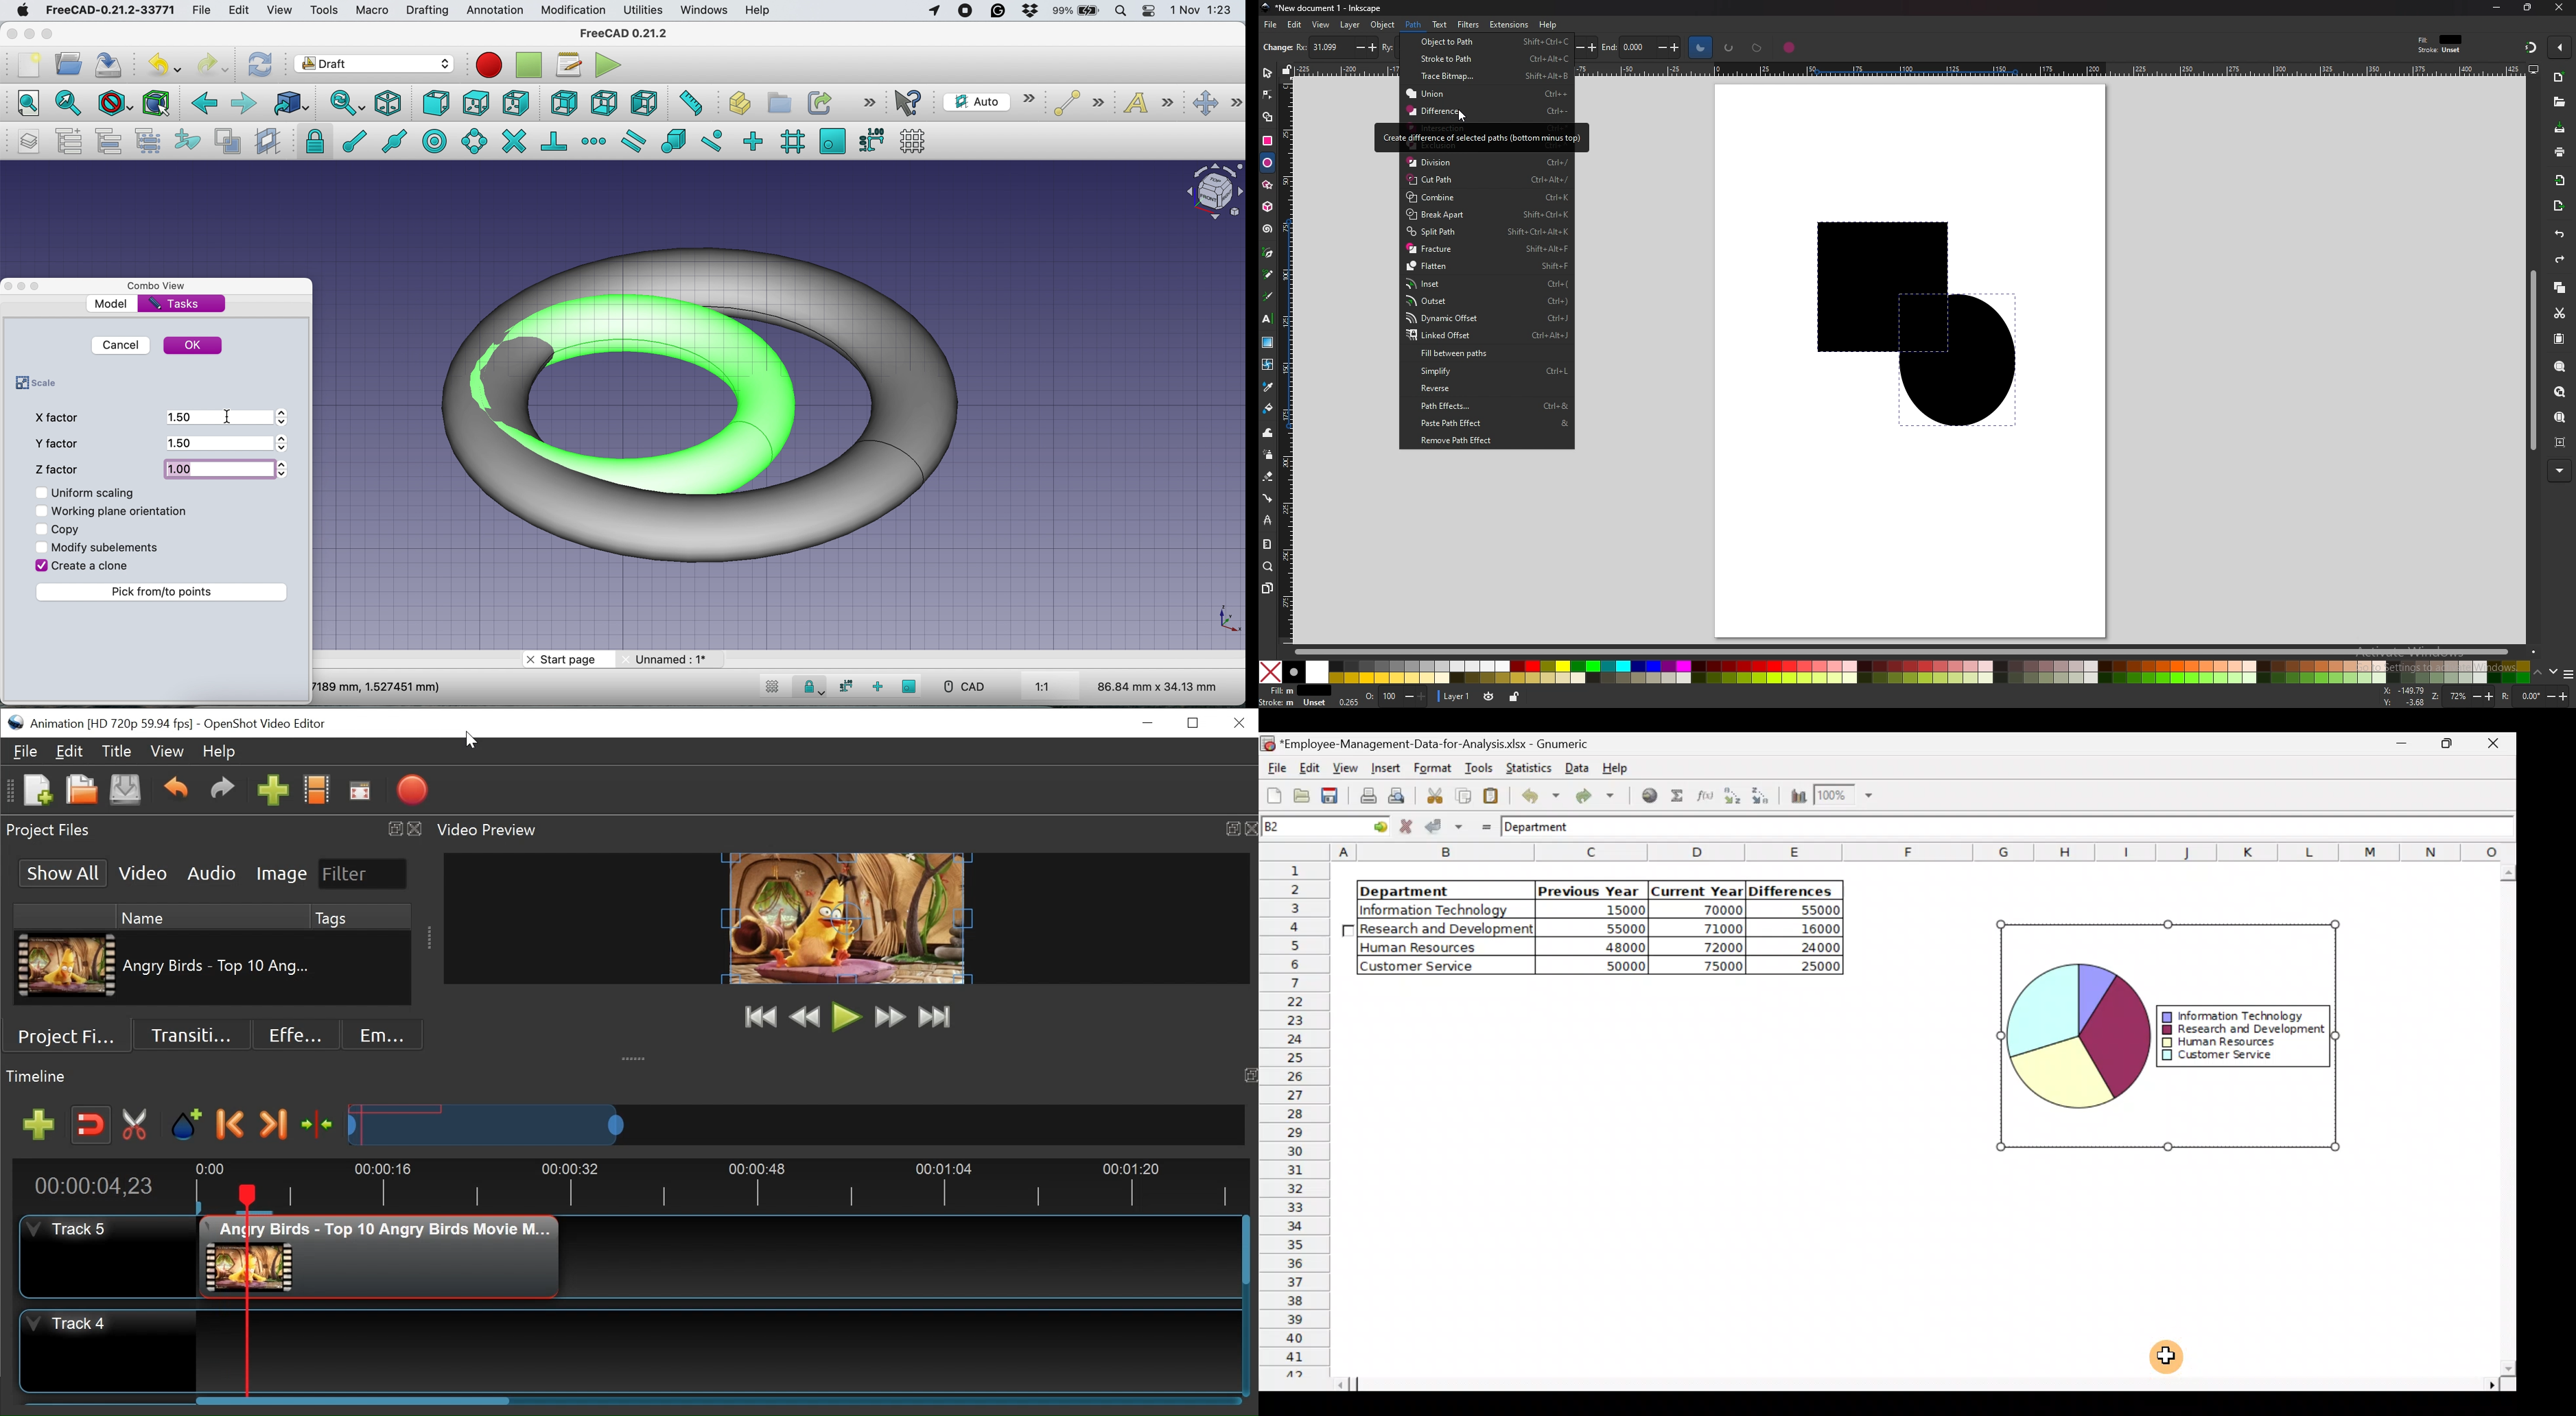  What do you see at coordinates (1430, 768) in the screenshot?
I see `Format` at bounding box center [1430, 768].